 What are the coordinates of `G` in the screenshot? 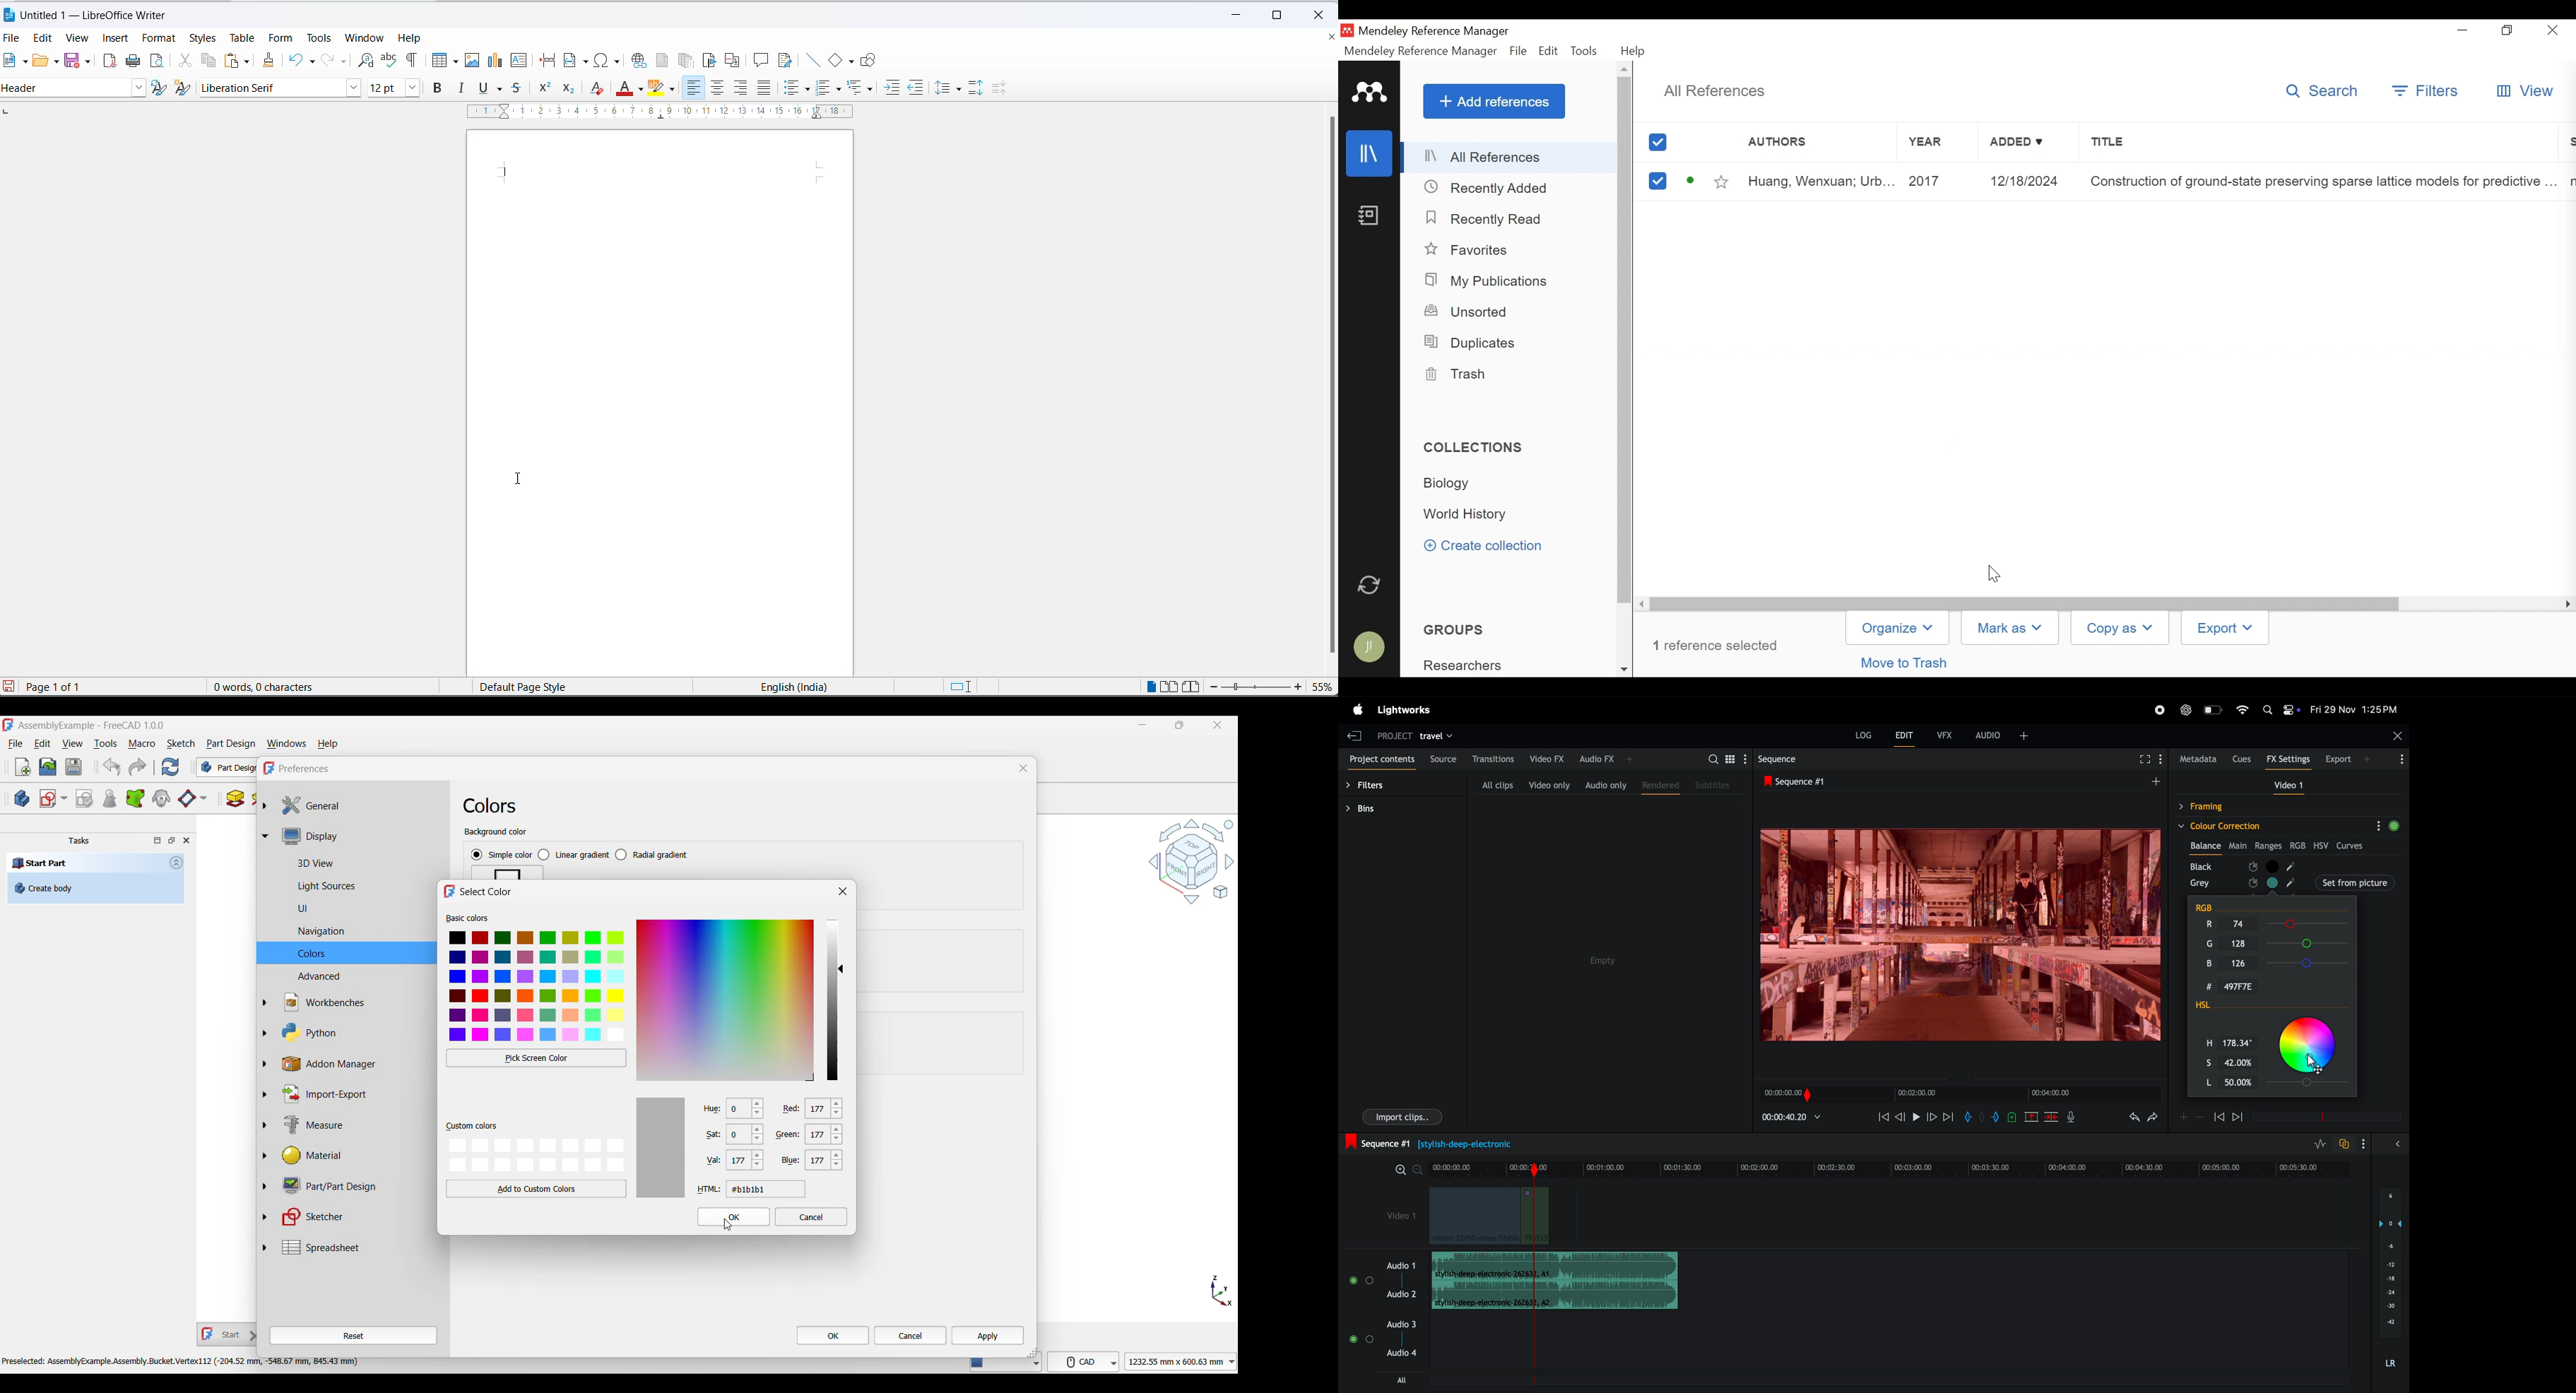 It's located at (2205, 942).